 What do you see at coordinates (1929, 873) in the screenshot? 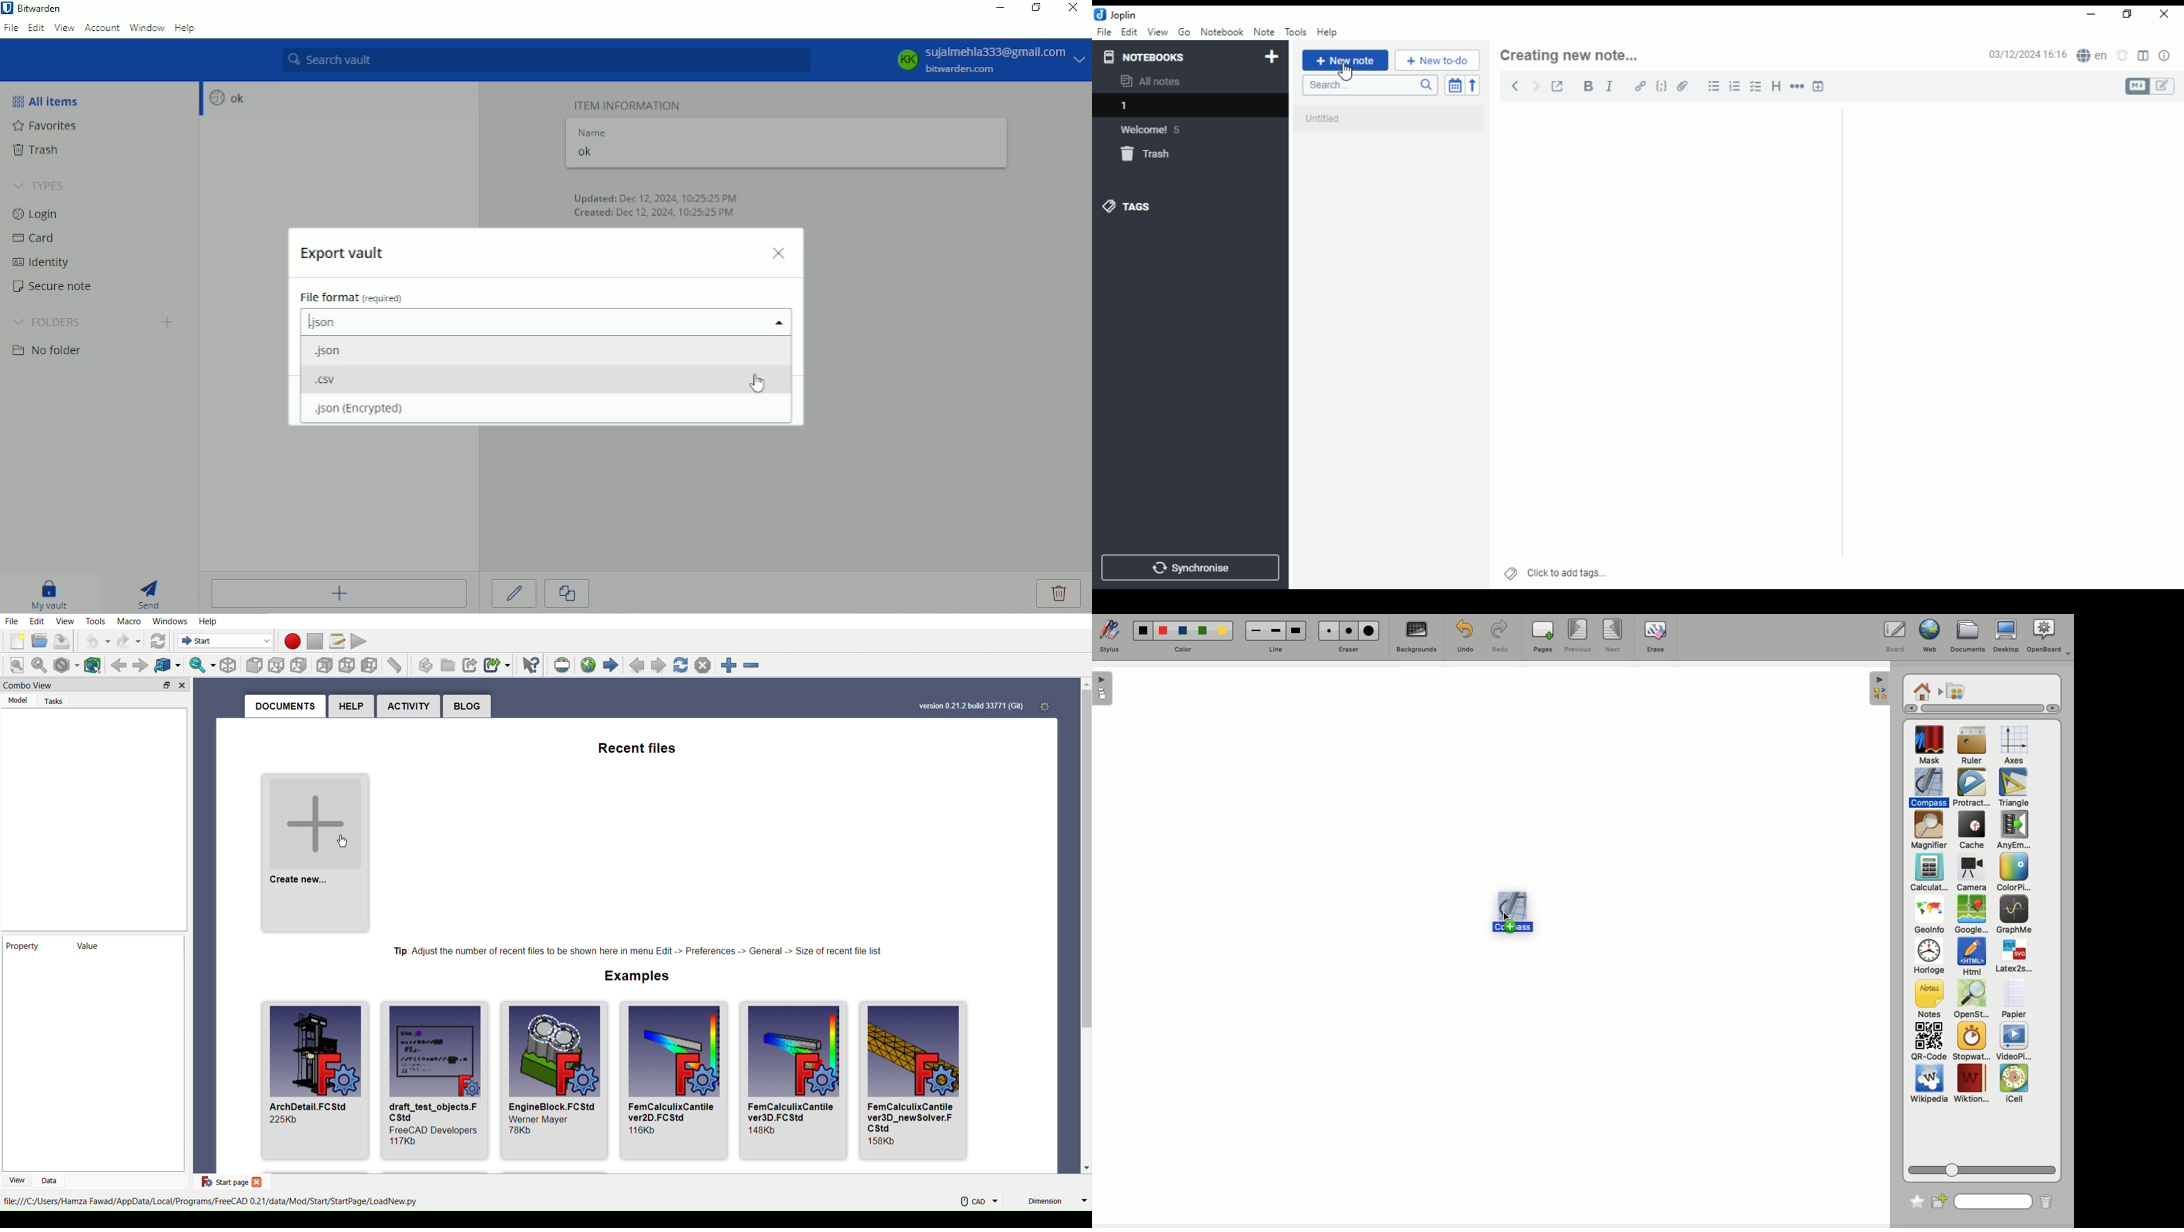
I see `Calculator` at bounding box center [1929, 873].